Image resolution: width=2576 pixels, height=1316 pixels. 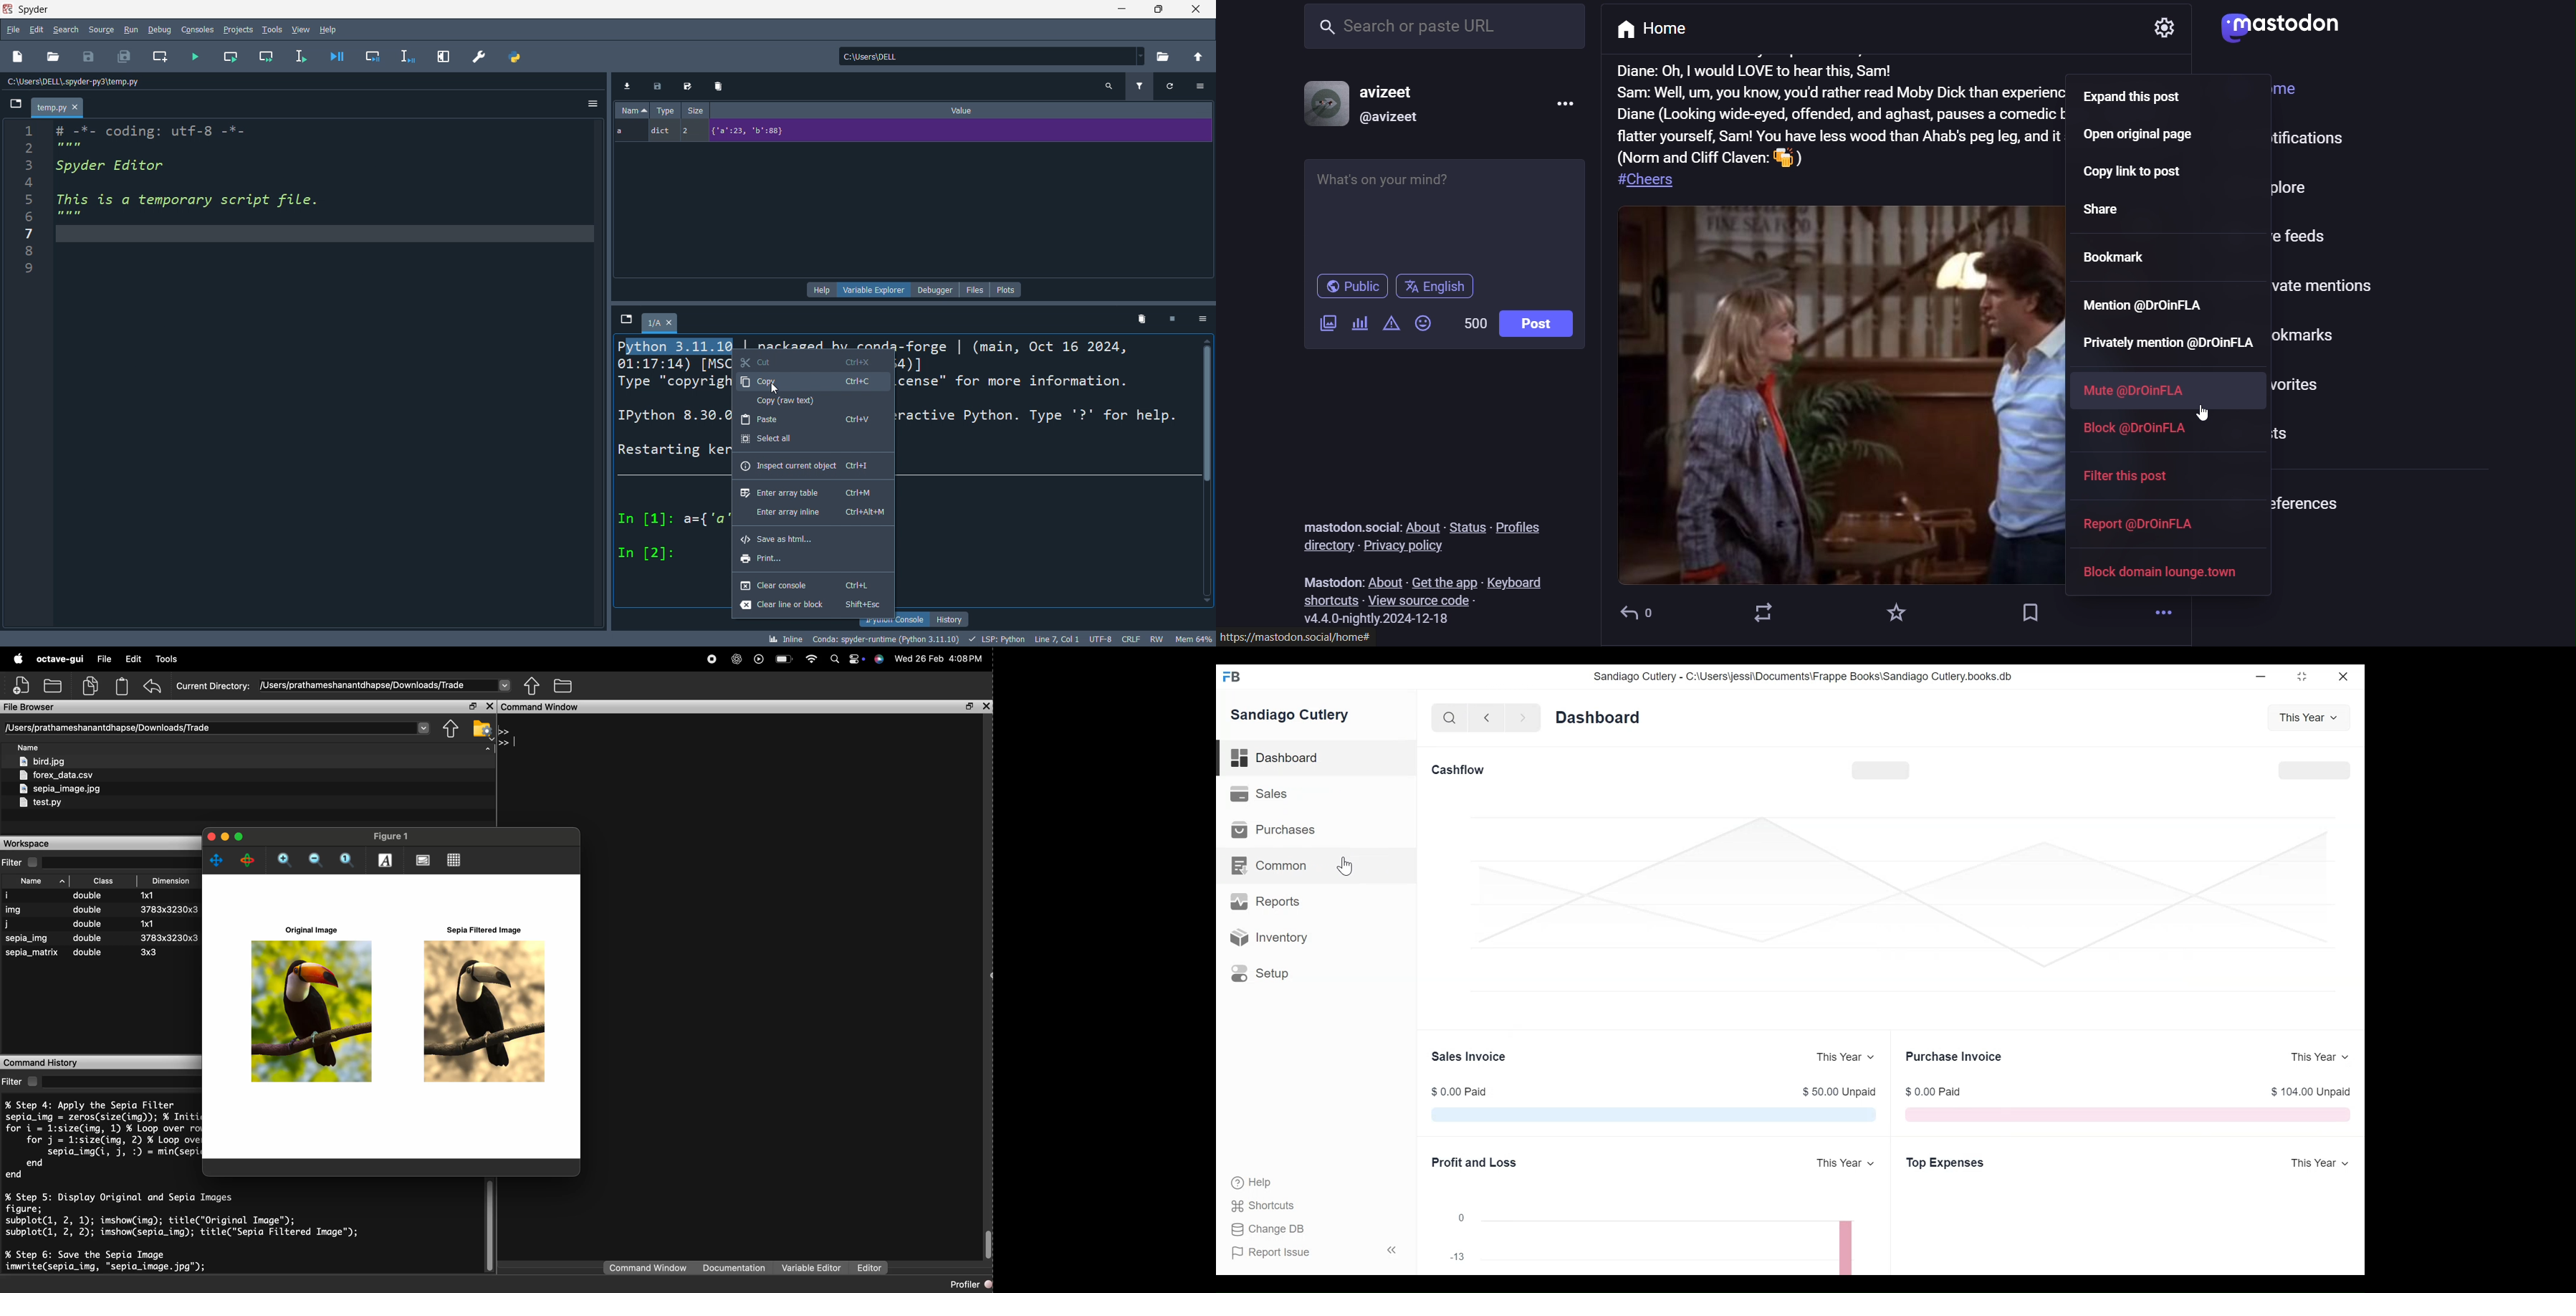 What do you see at coordinates (1260, 973) in the screenshot?
I see `Setup` at bounding box center [1260, 973].